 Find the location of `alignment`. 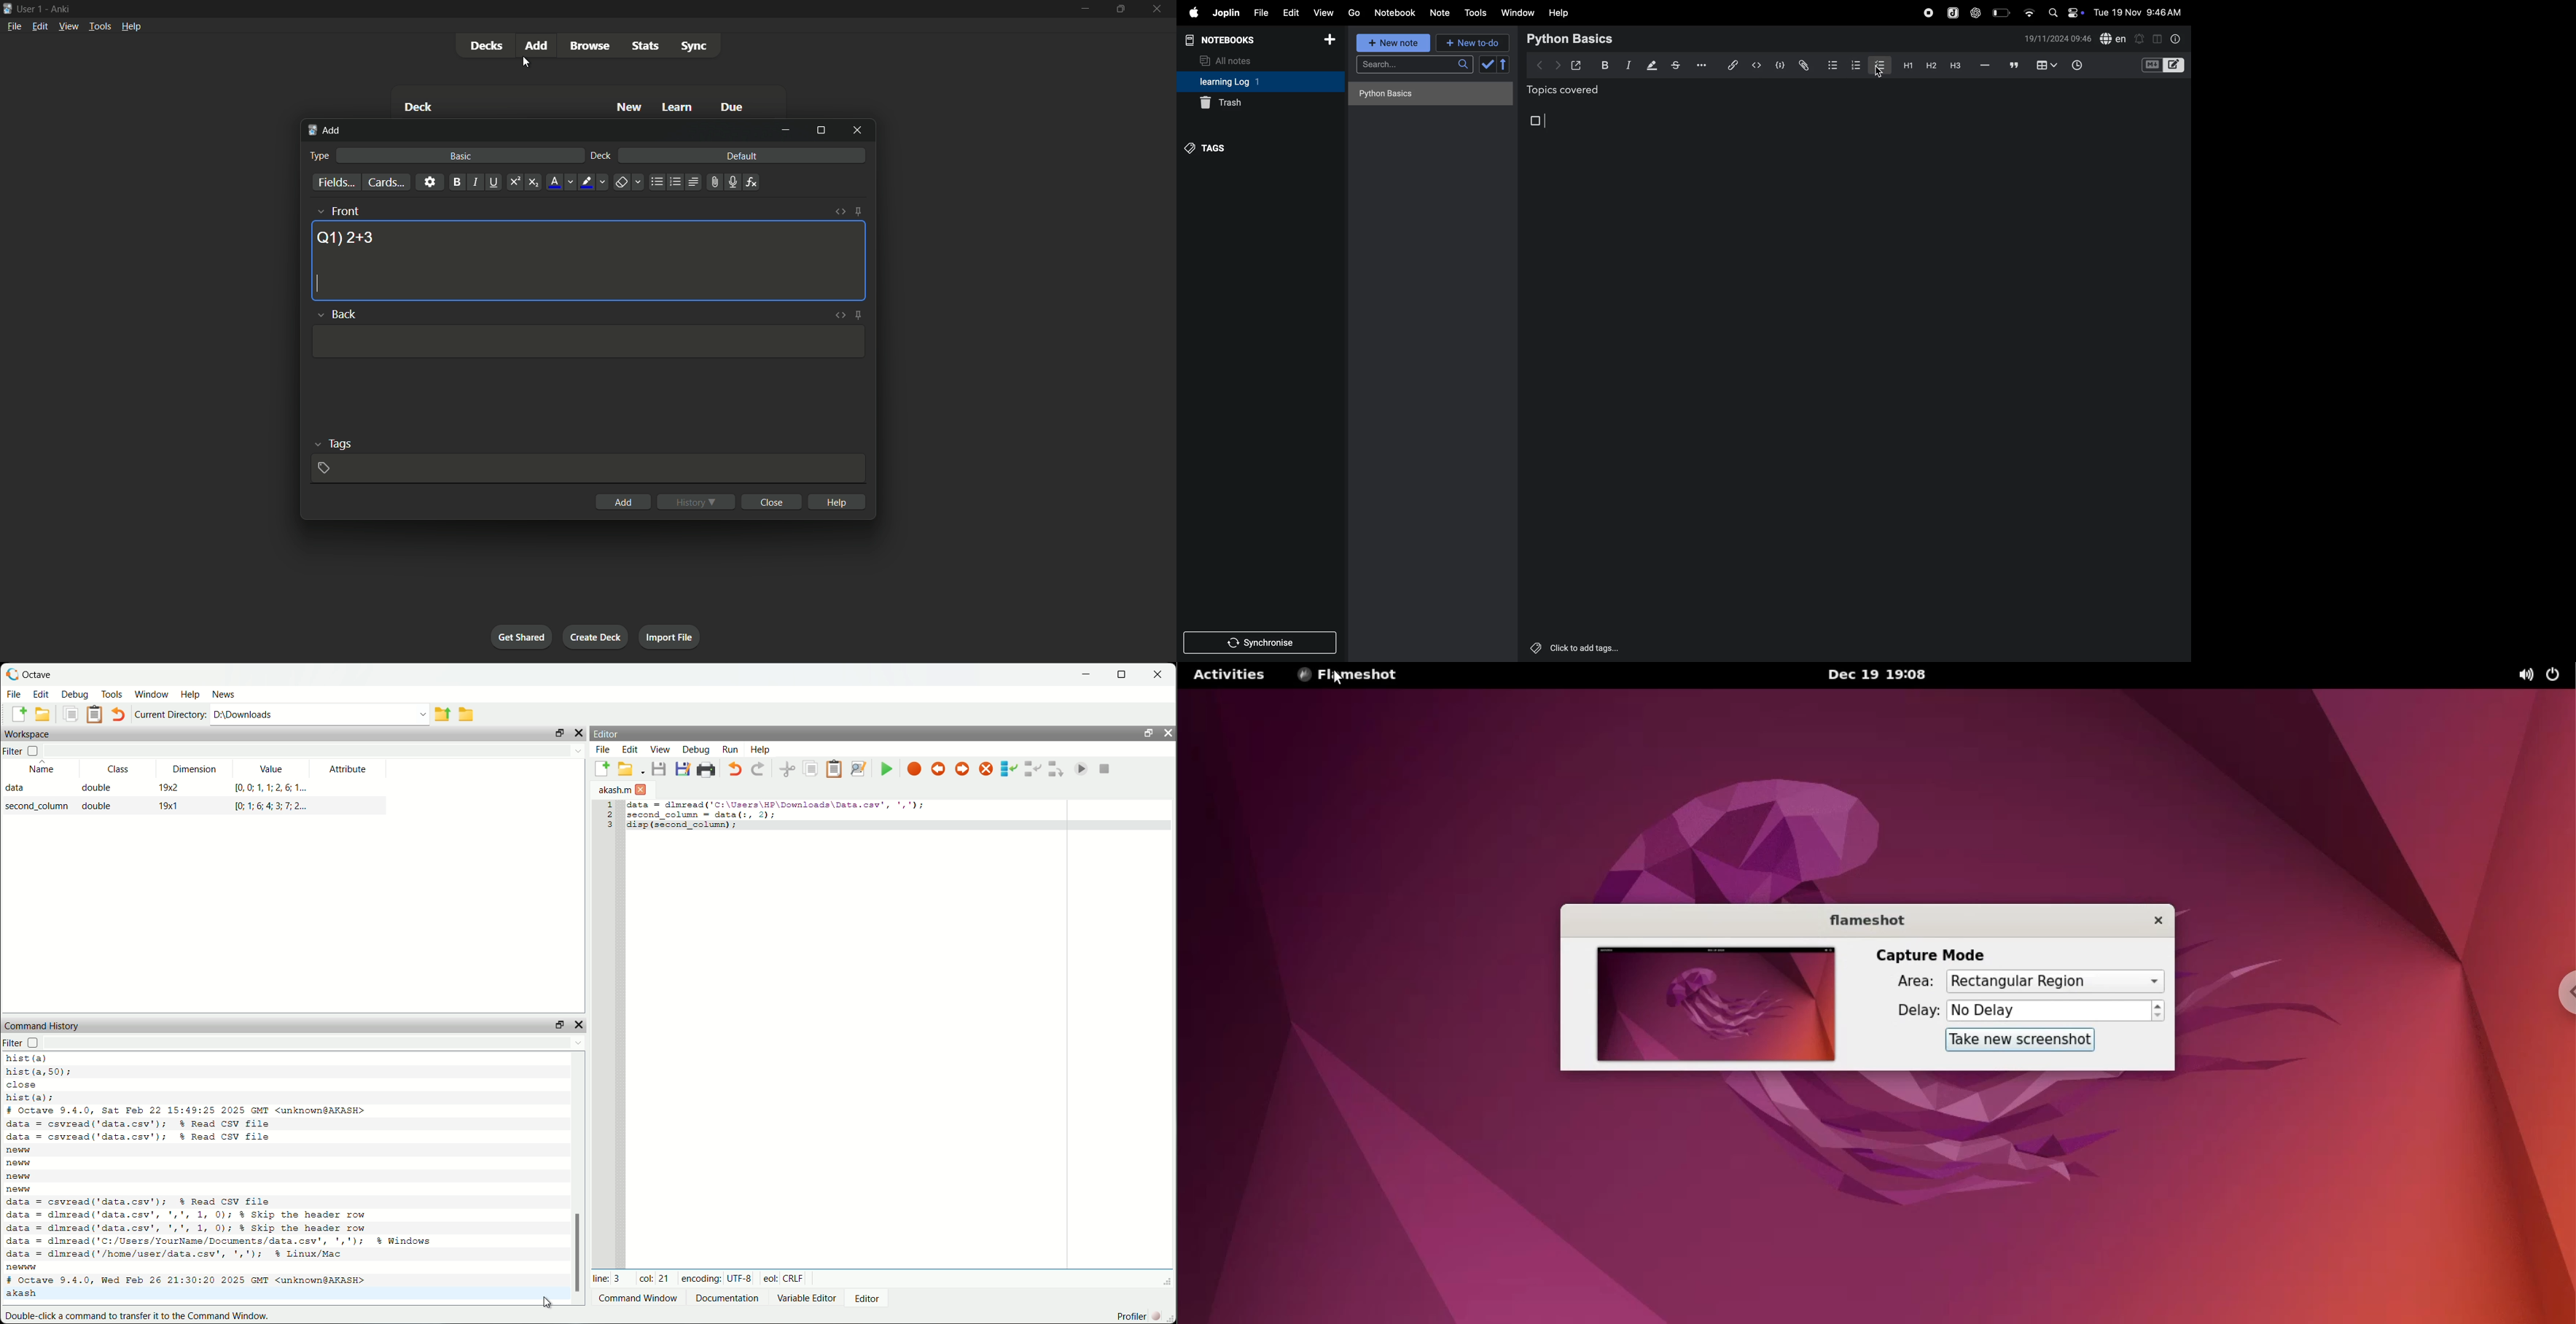

alignment is located at coordinates (693, 183).